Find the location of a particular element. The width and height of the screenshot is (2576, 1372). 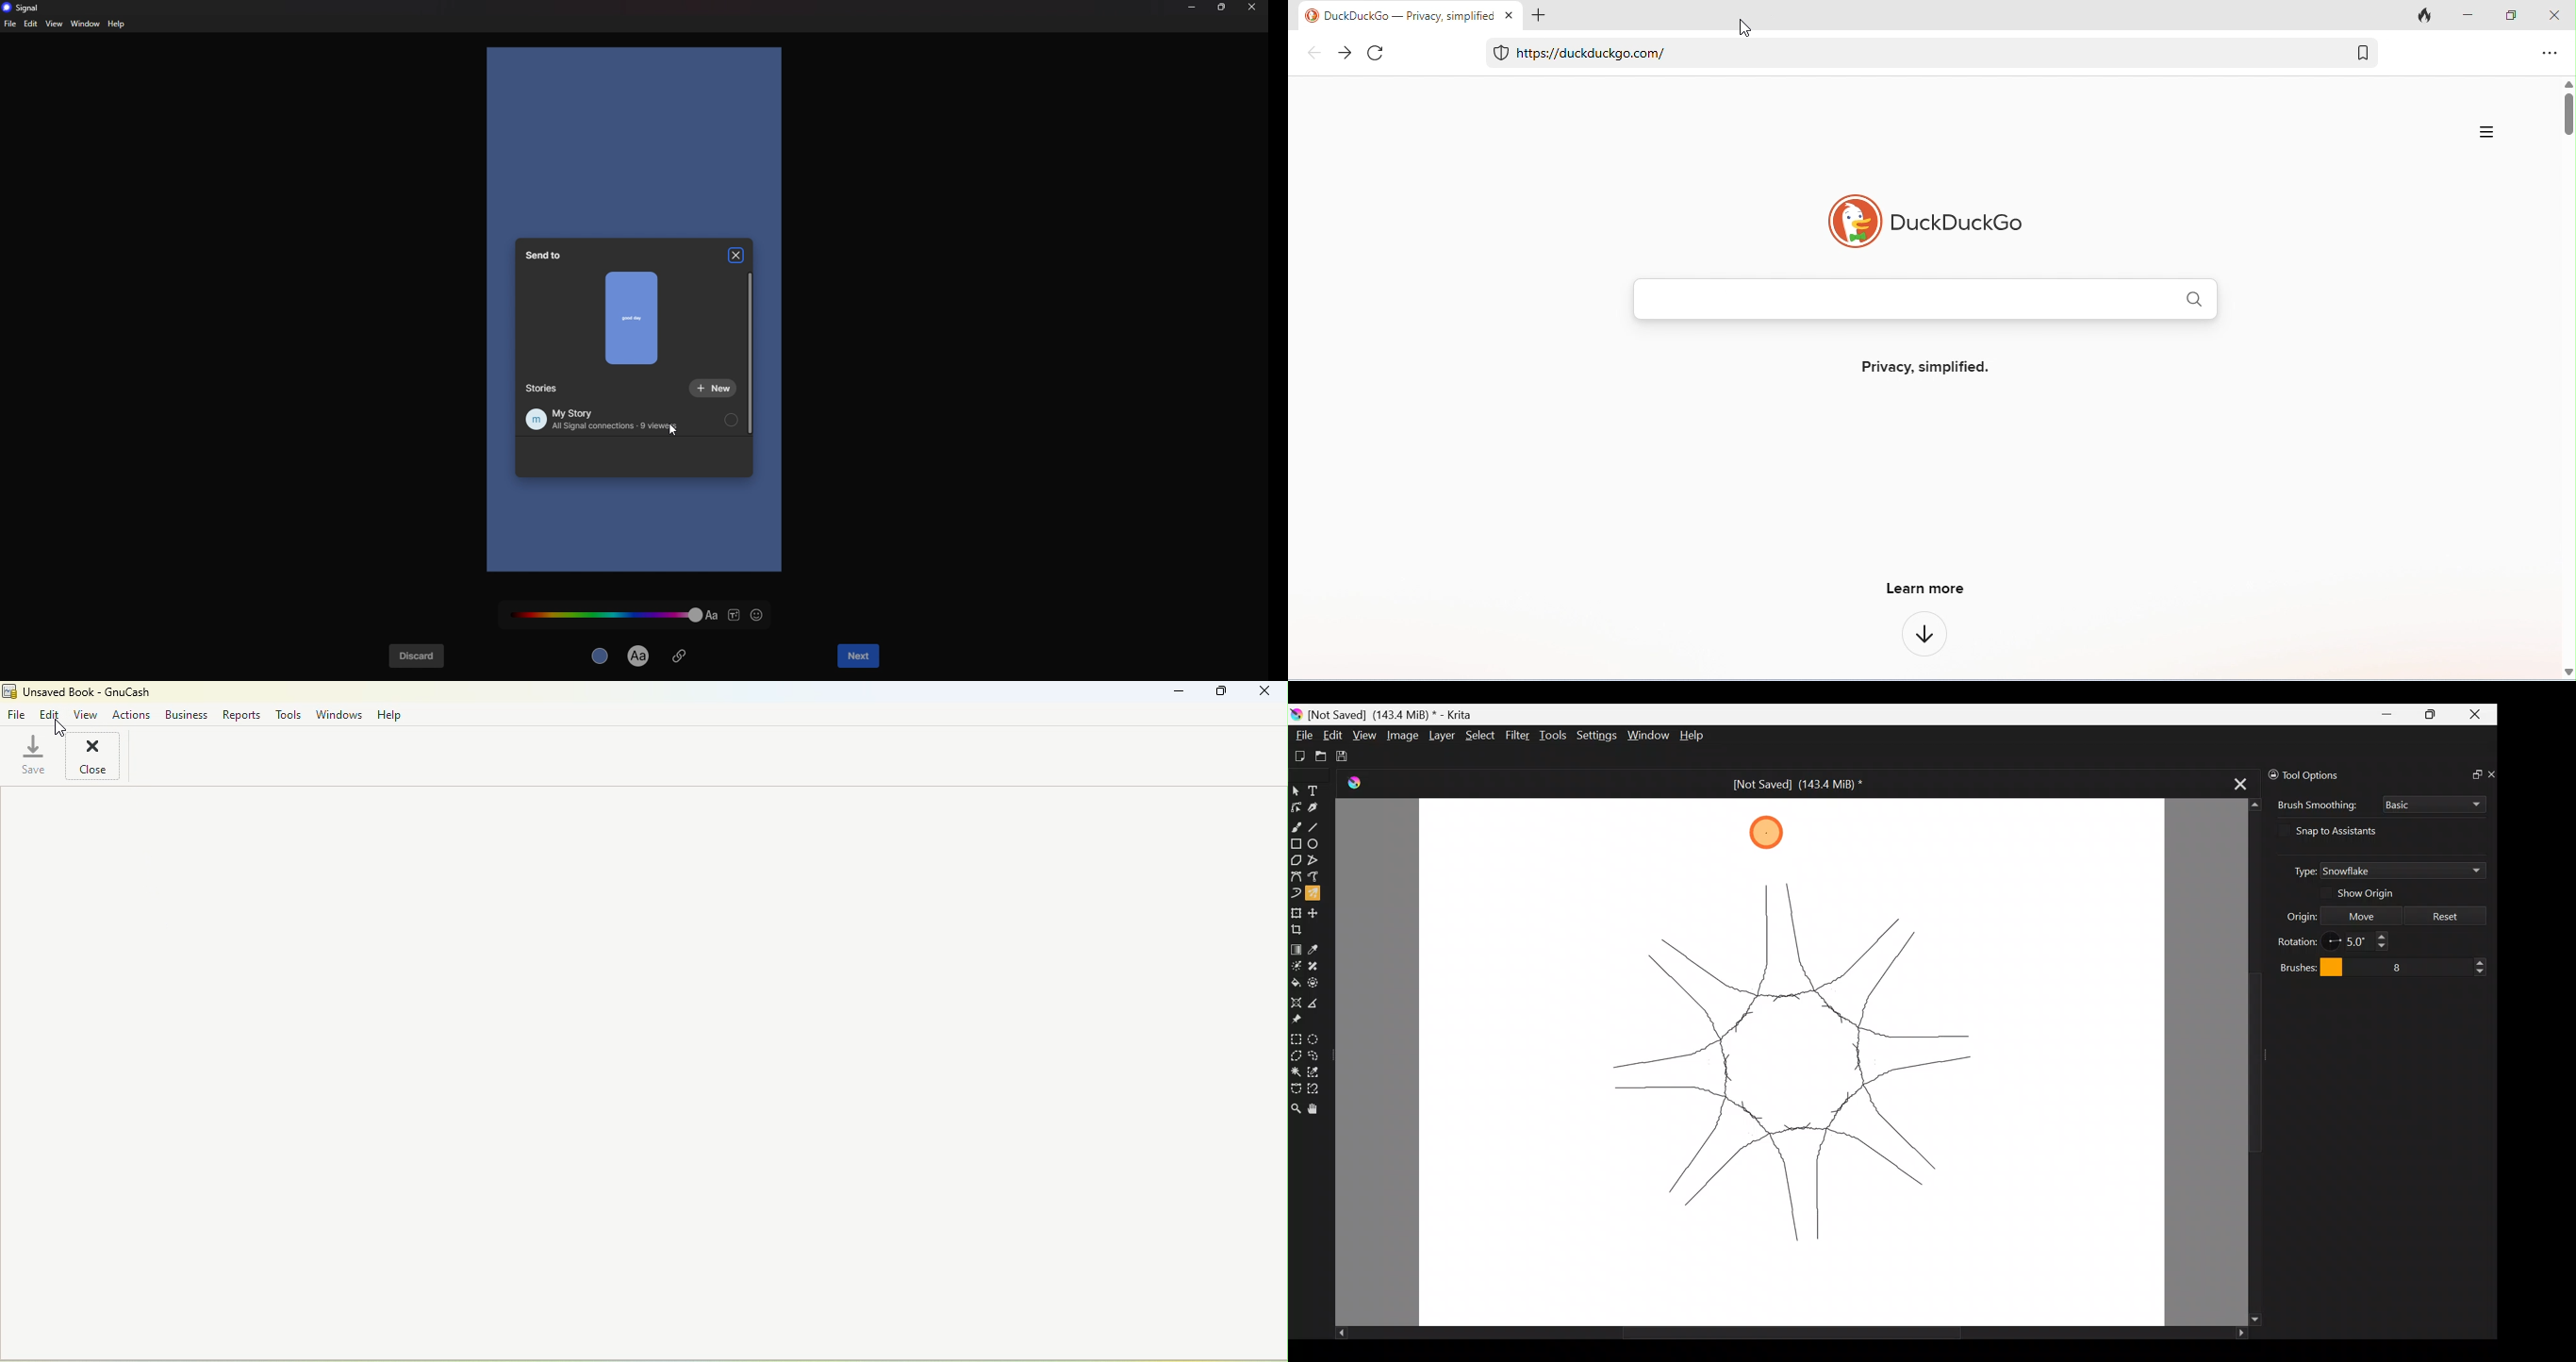

Layer is located at coordinates (1440, 735).